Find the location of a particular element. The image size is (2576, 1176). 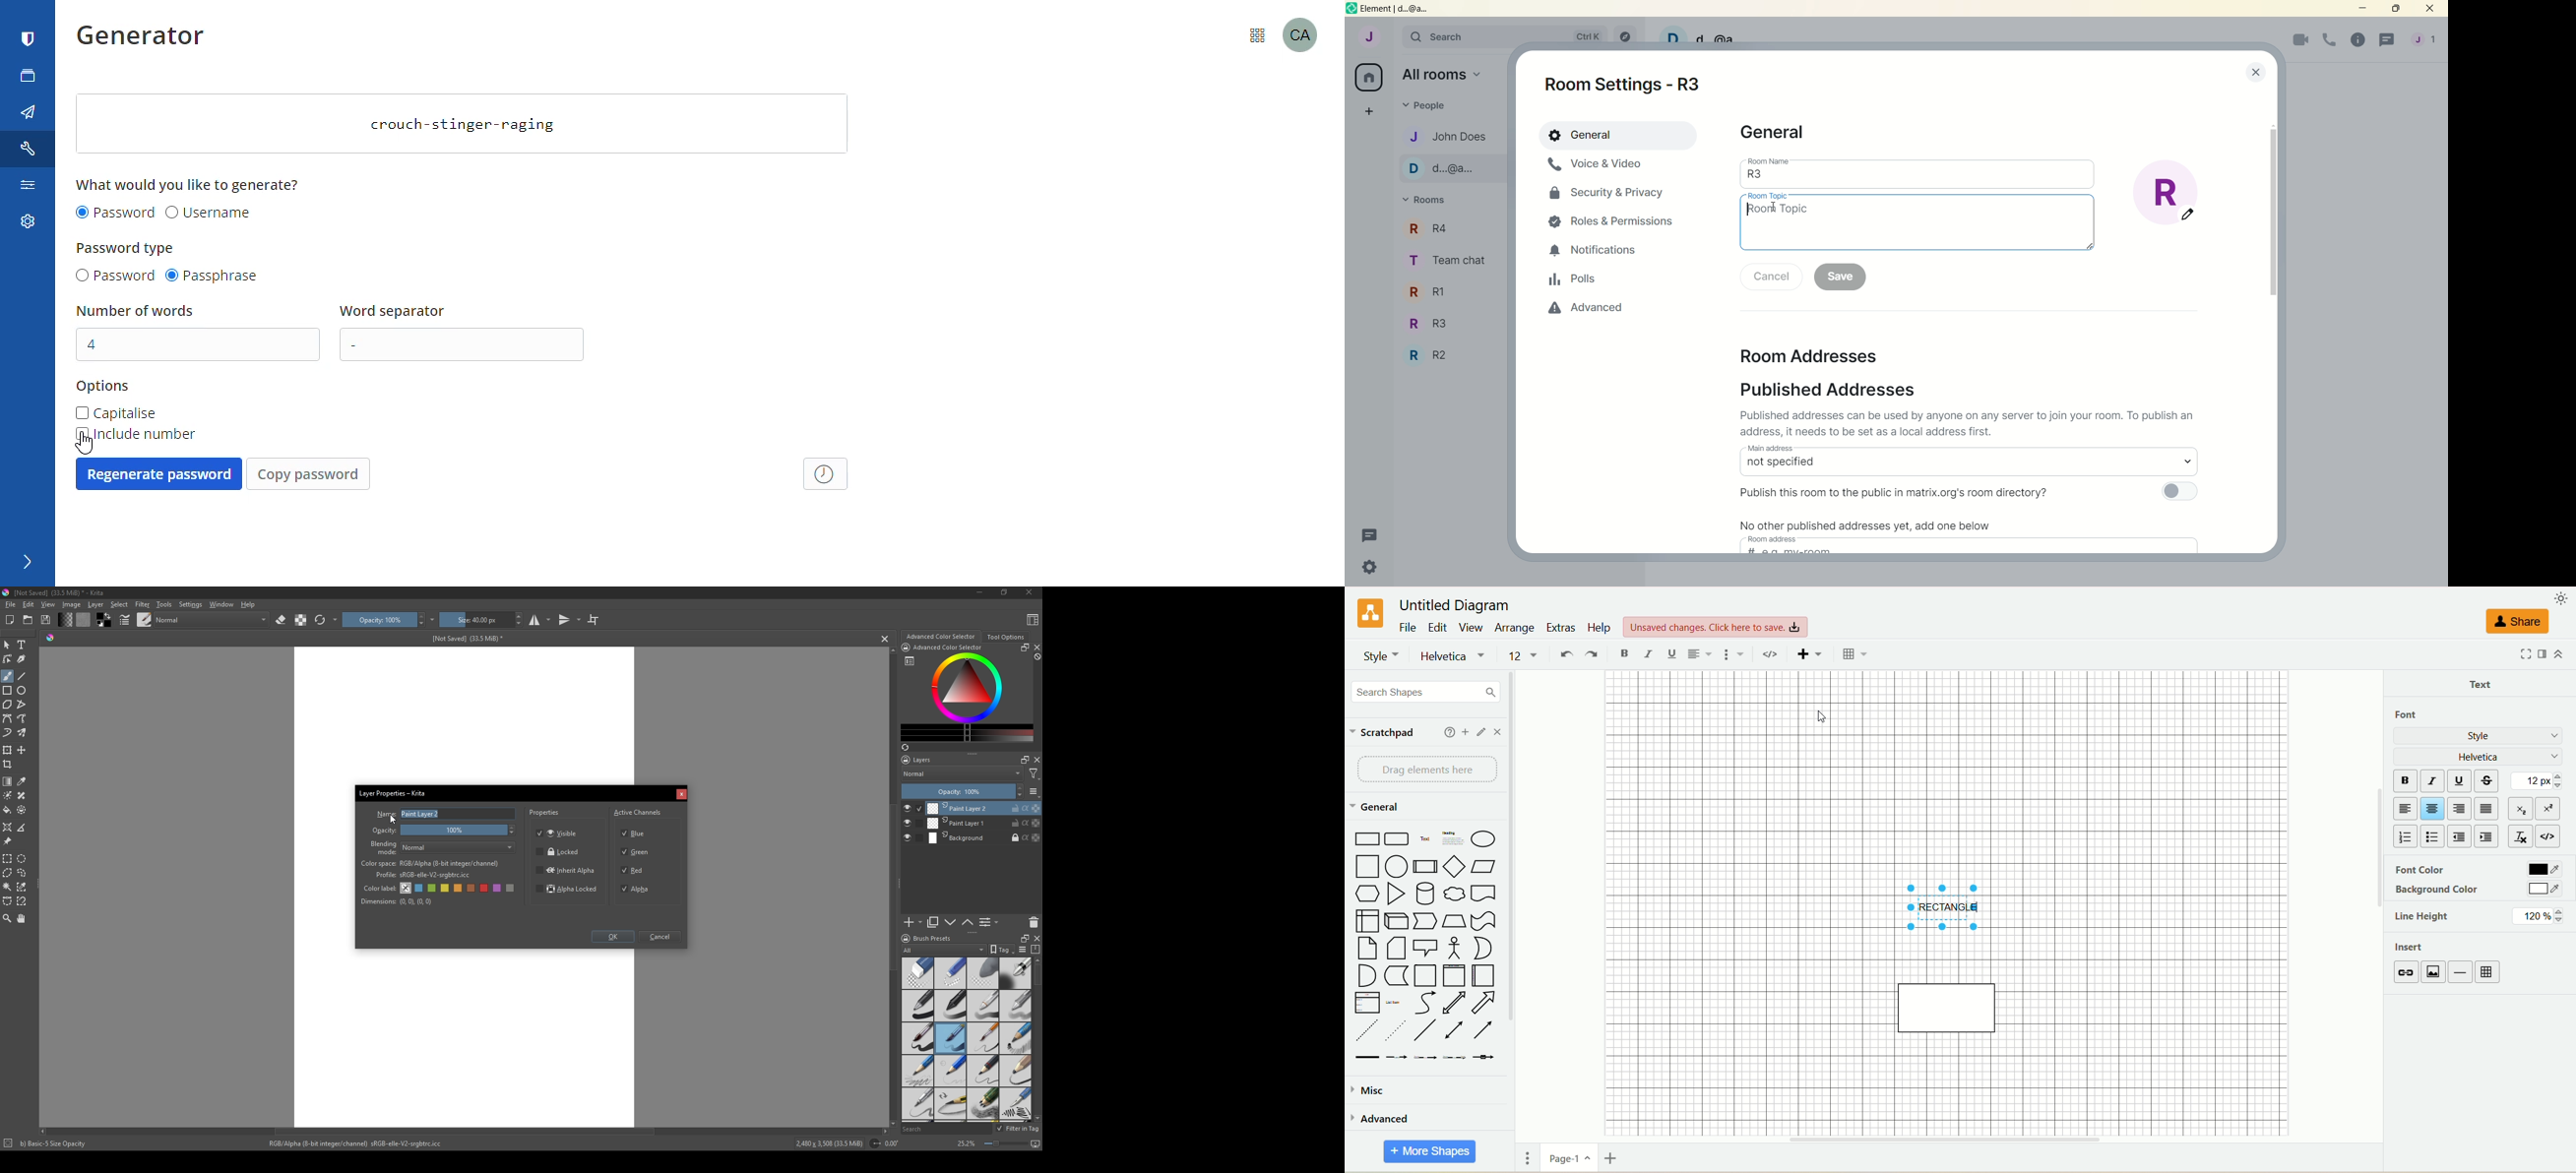

dotted line is located at coordinates (1396, 1030).